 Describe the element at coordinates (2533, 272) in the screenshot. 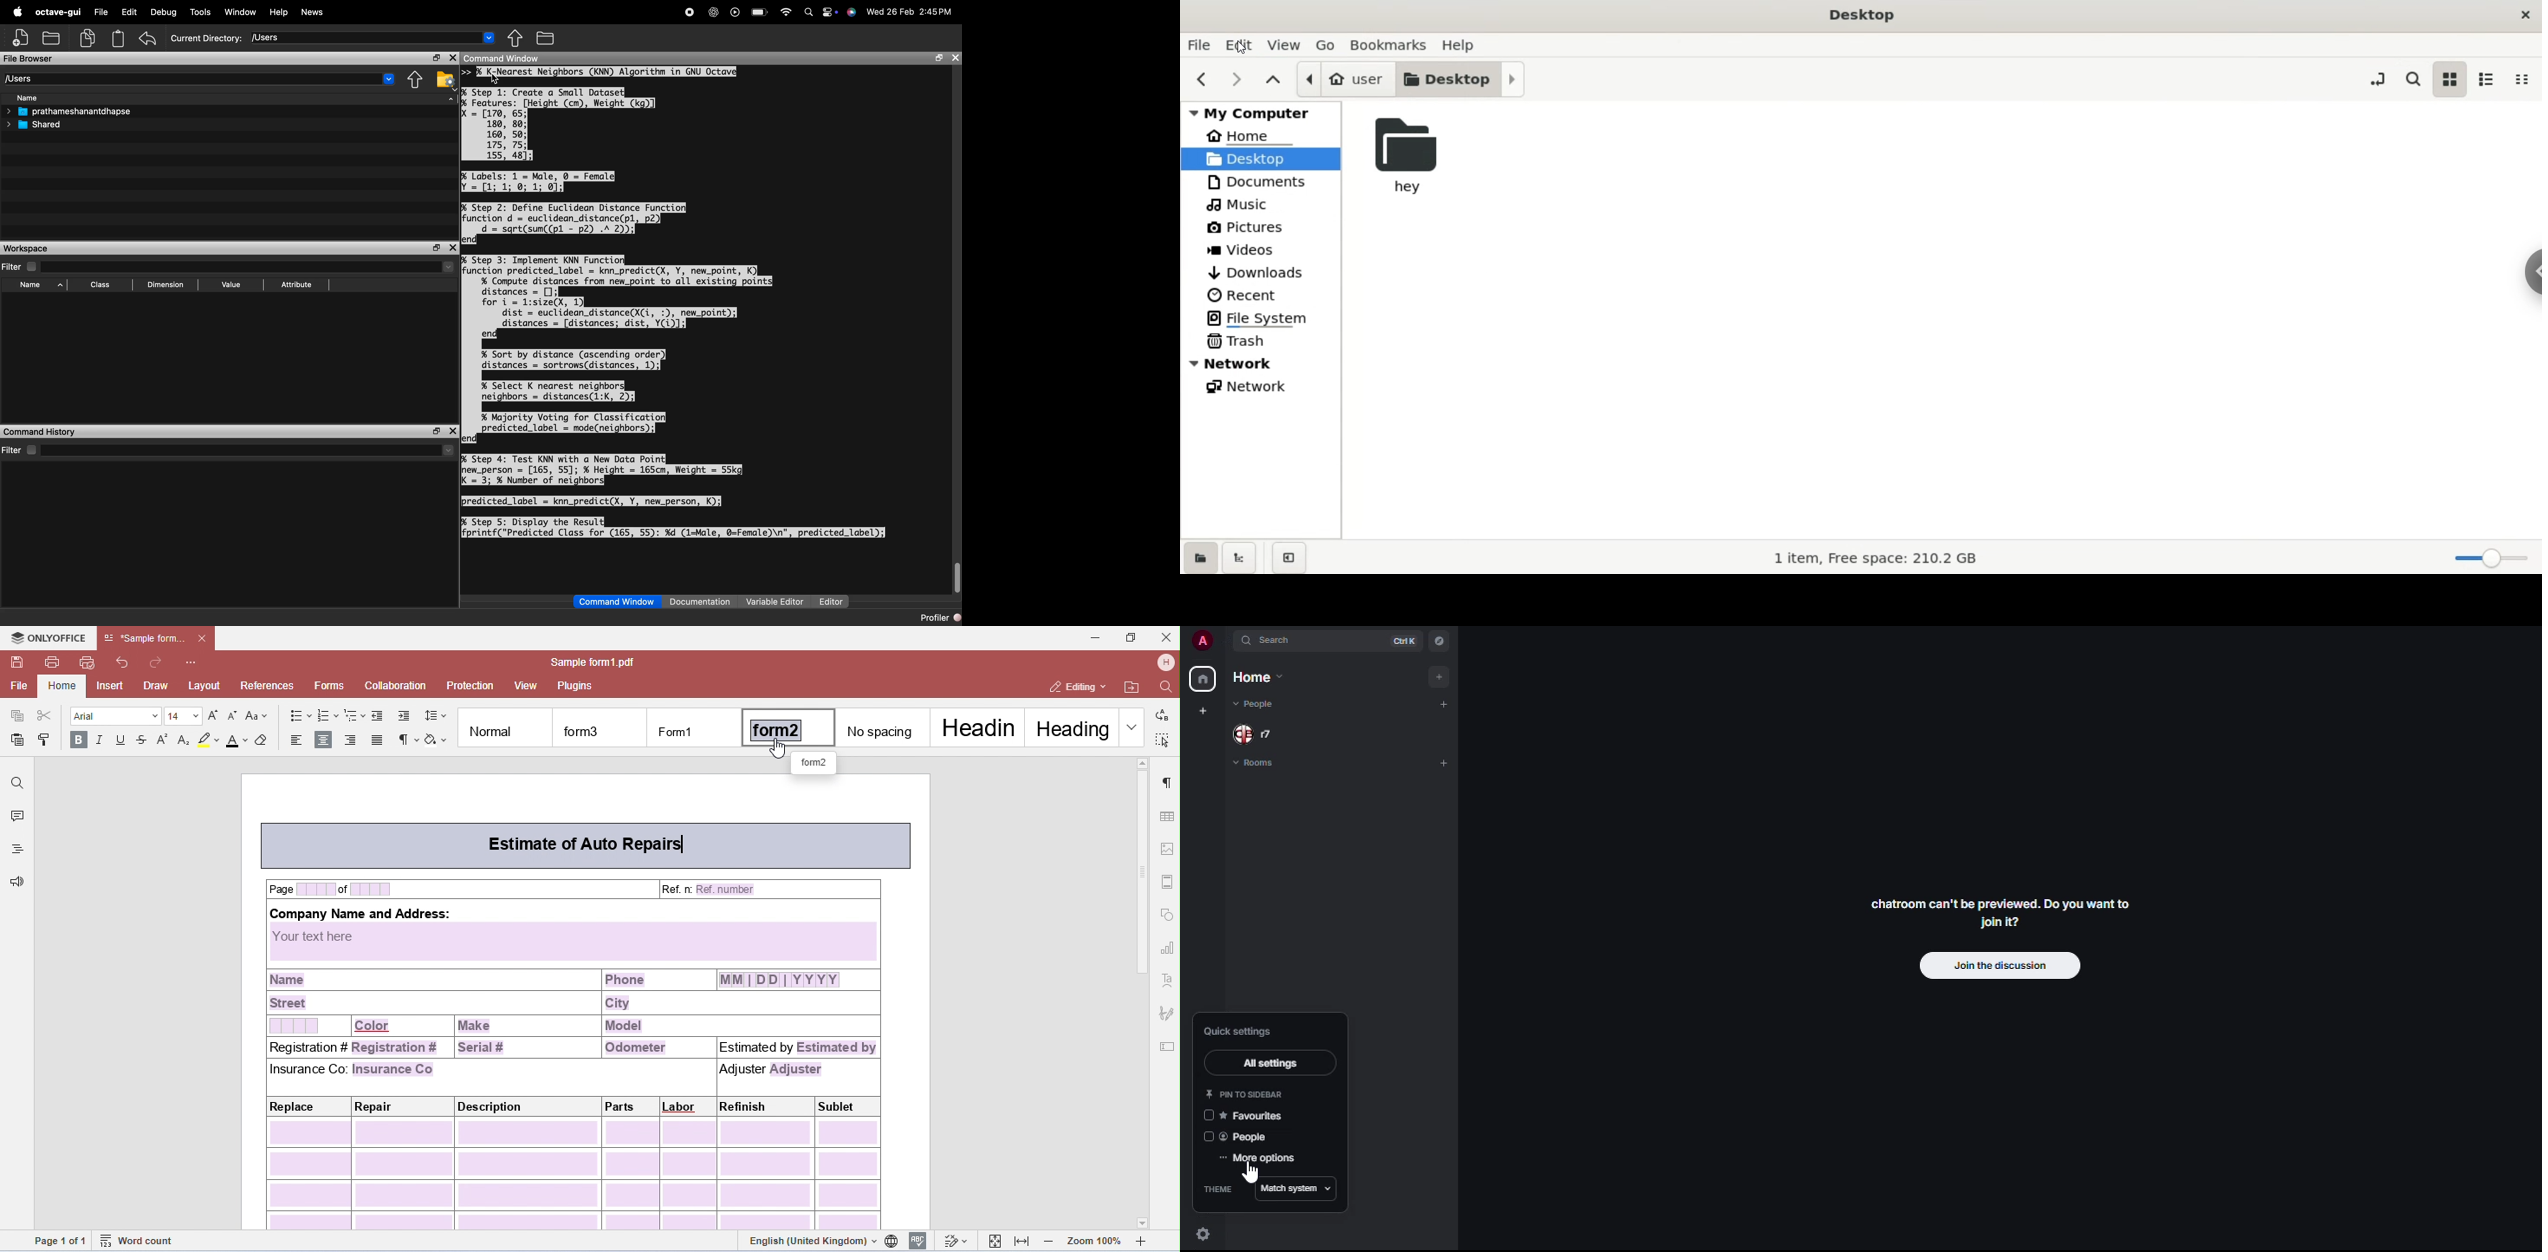

I see `Chrome options` at that location.